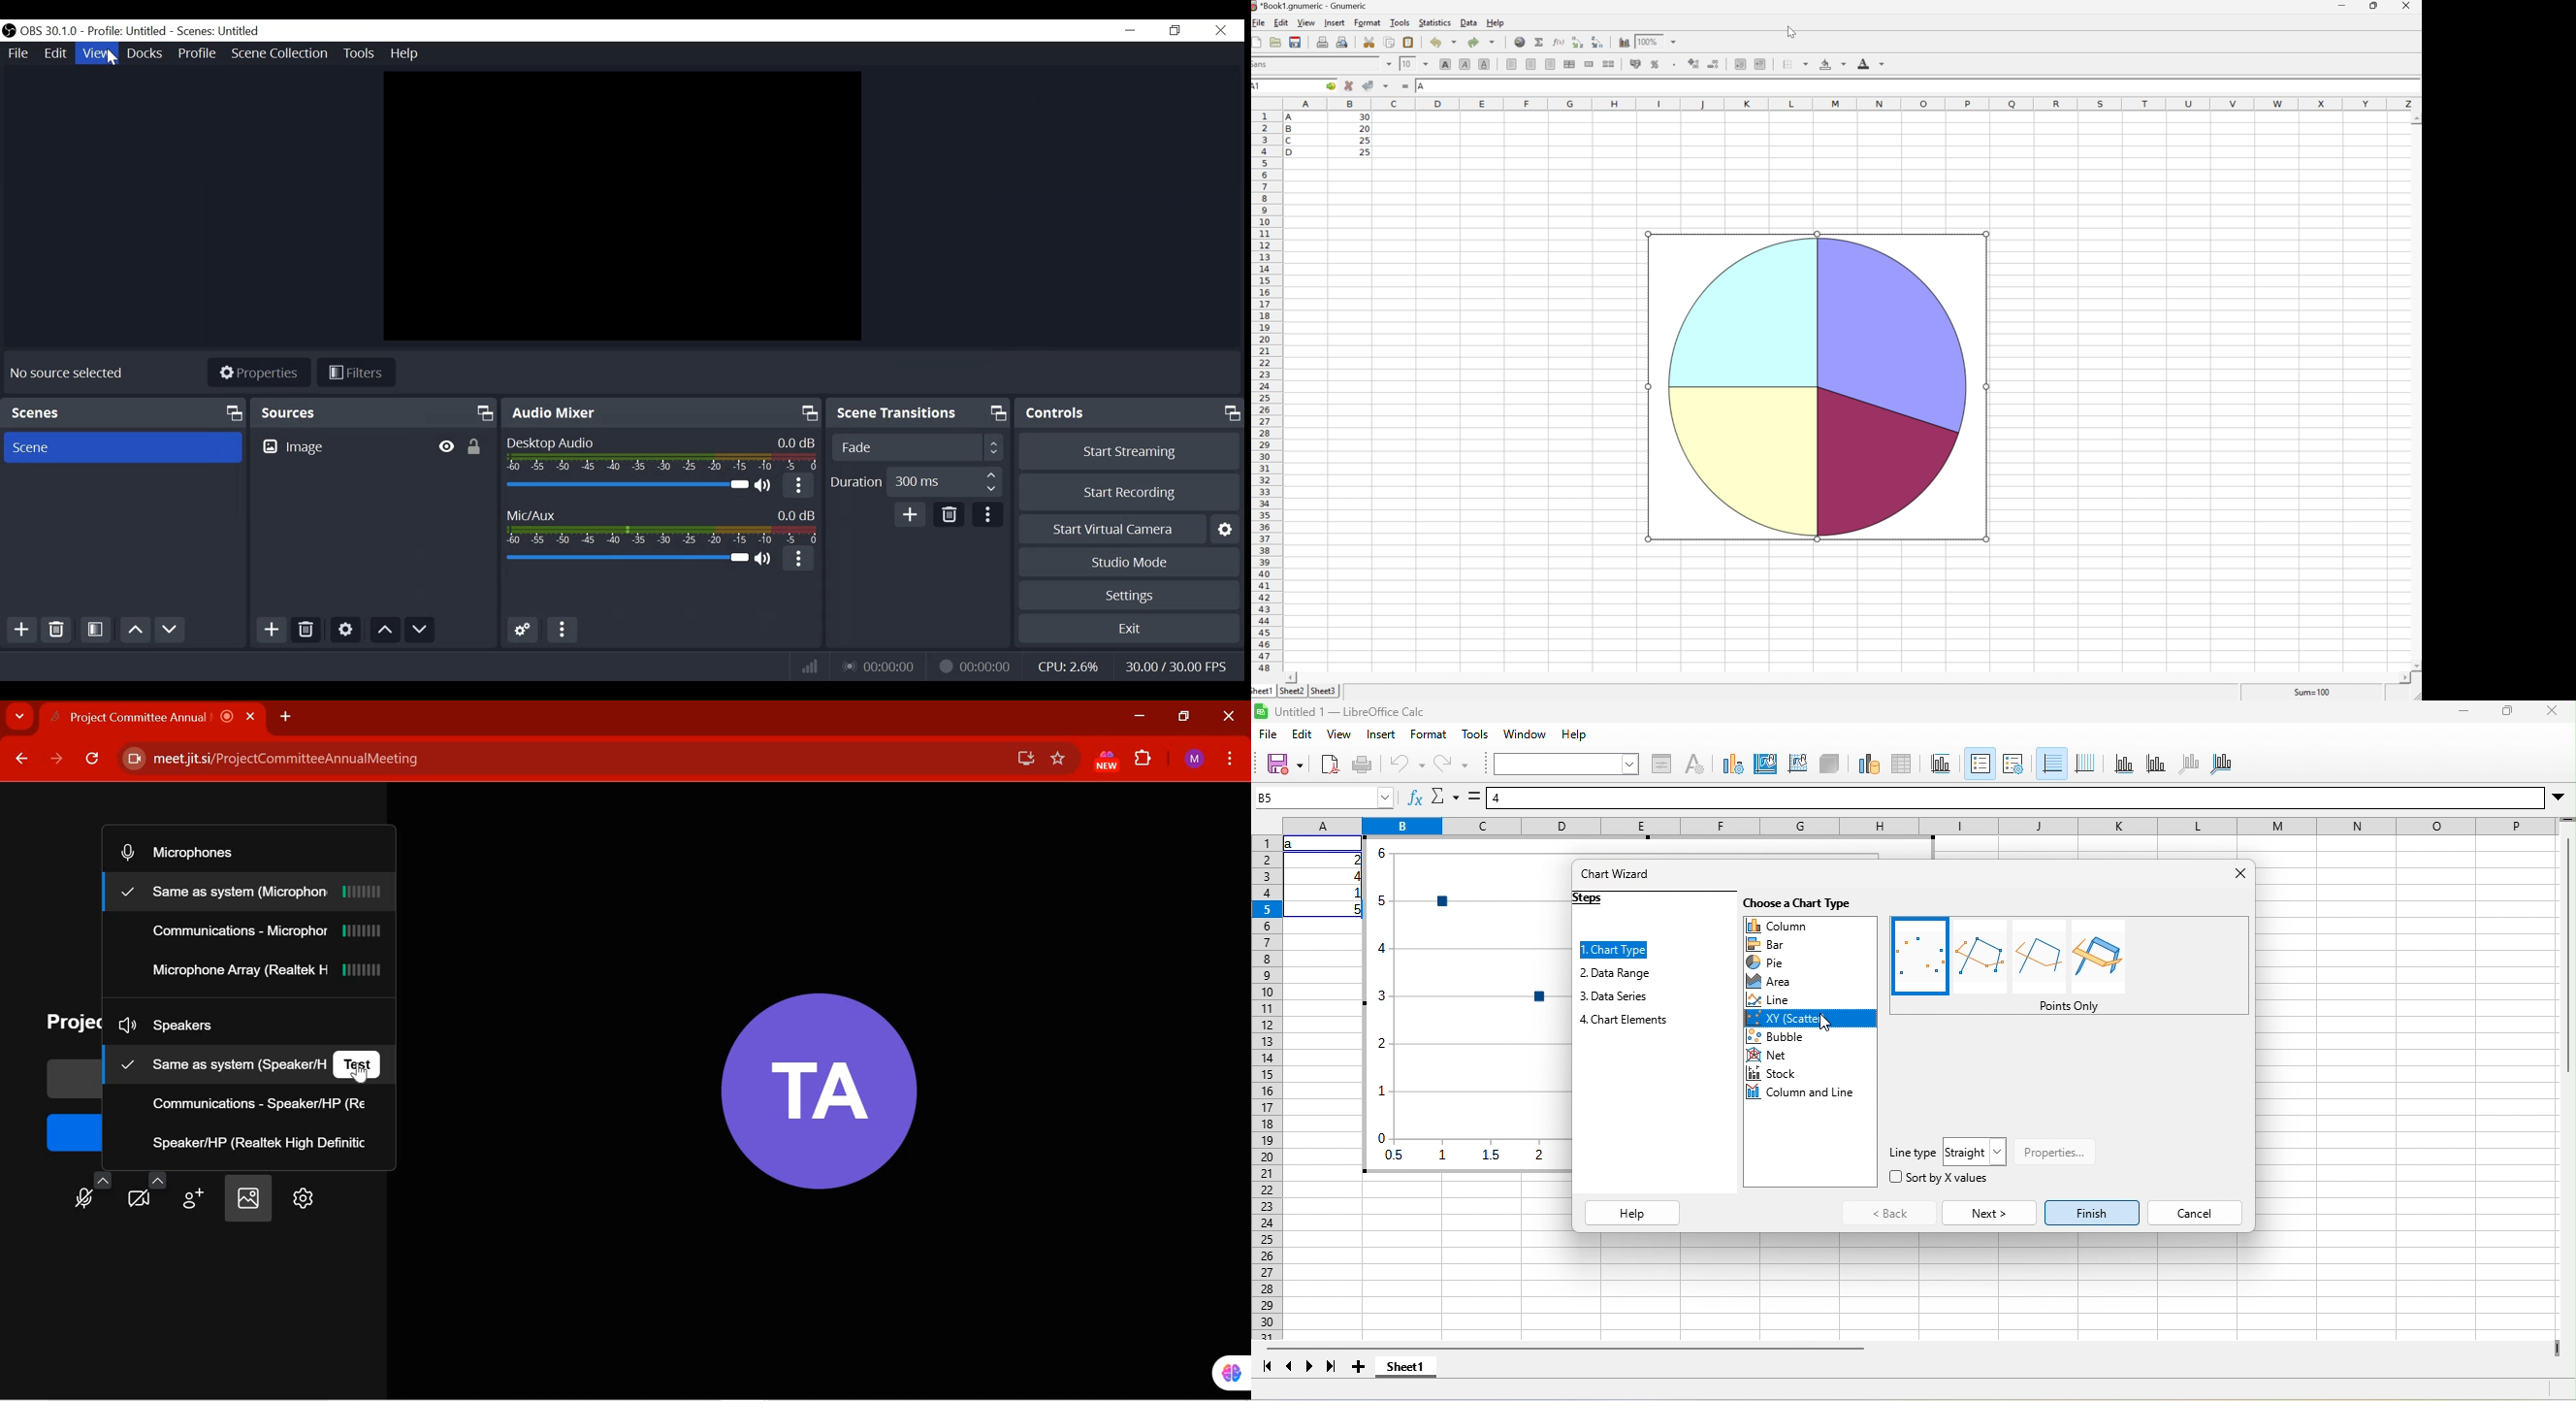 This screenshot has height=1428, width=2576. Describe the element at coordinates (1574, 734) in the screenshot. I see `help` at that location.